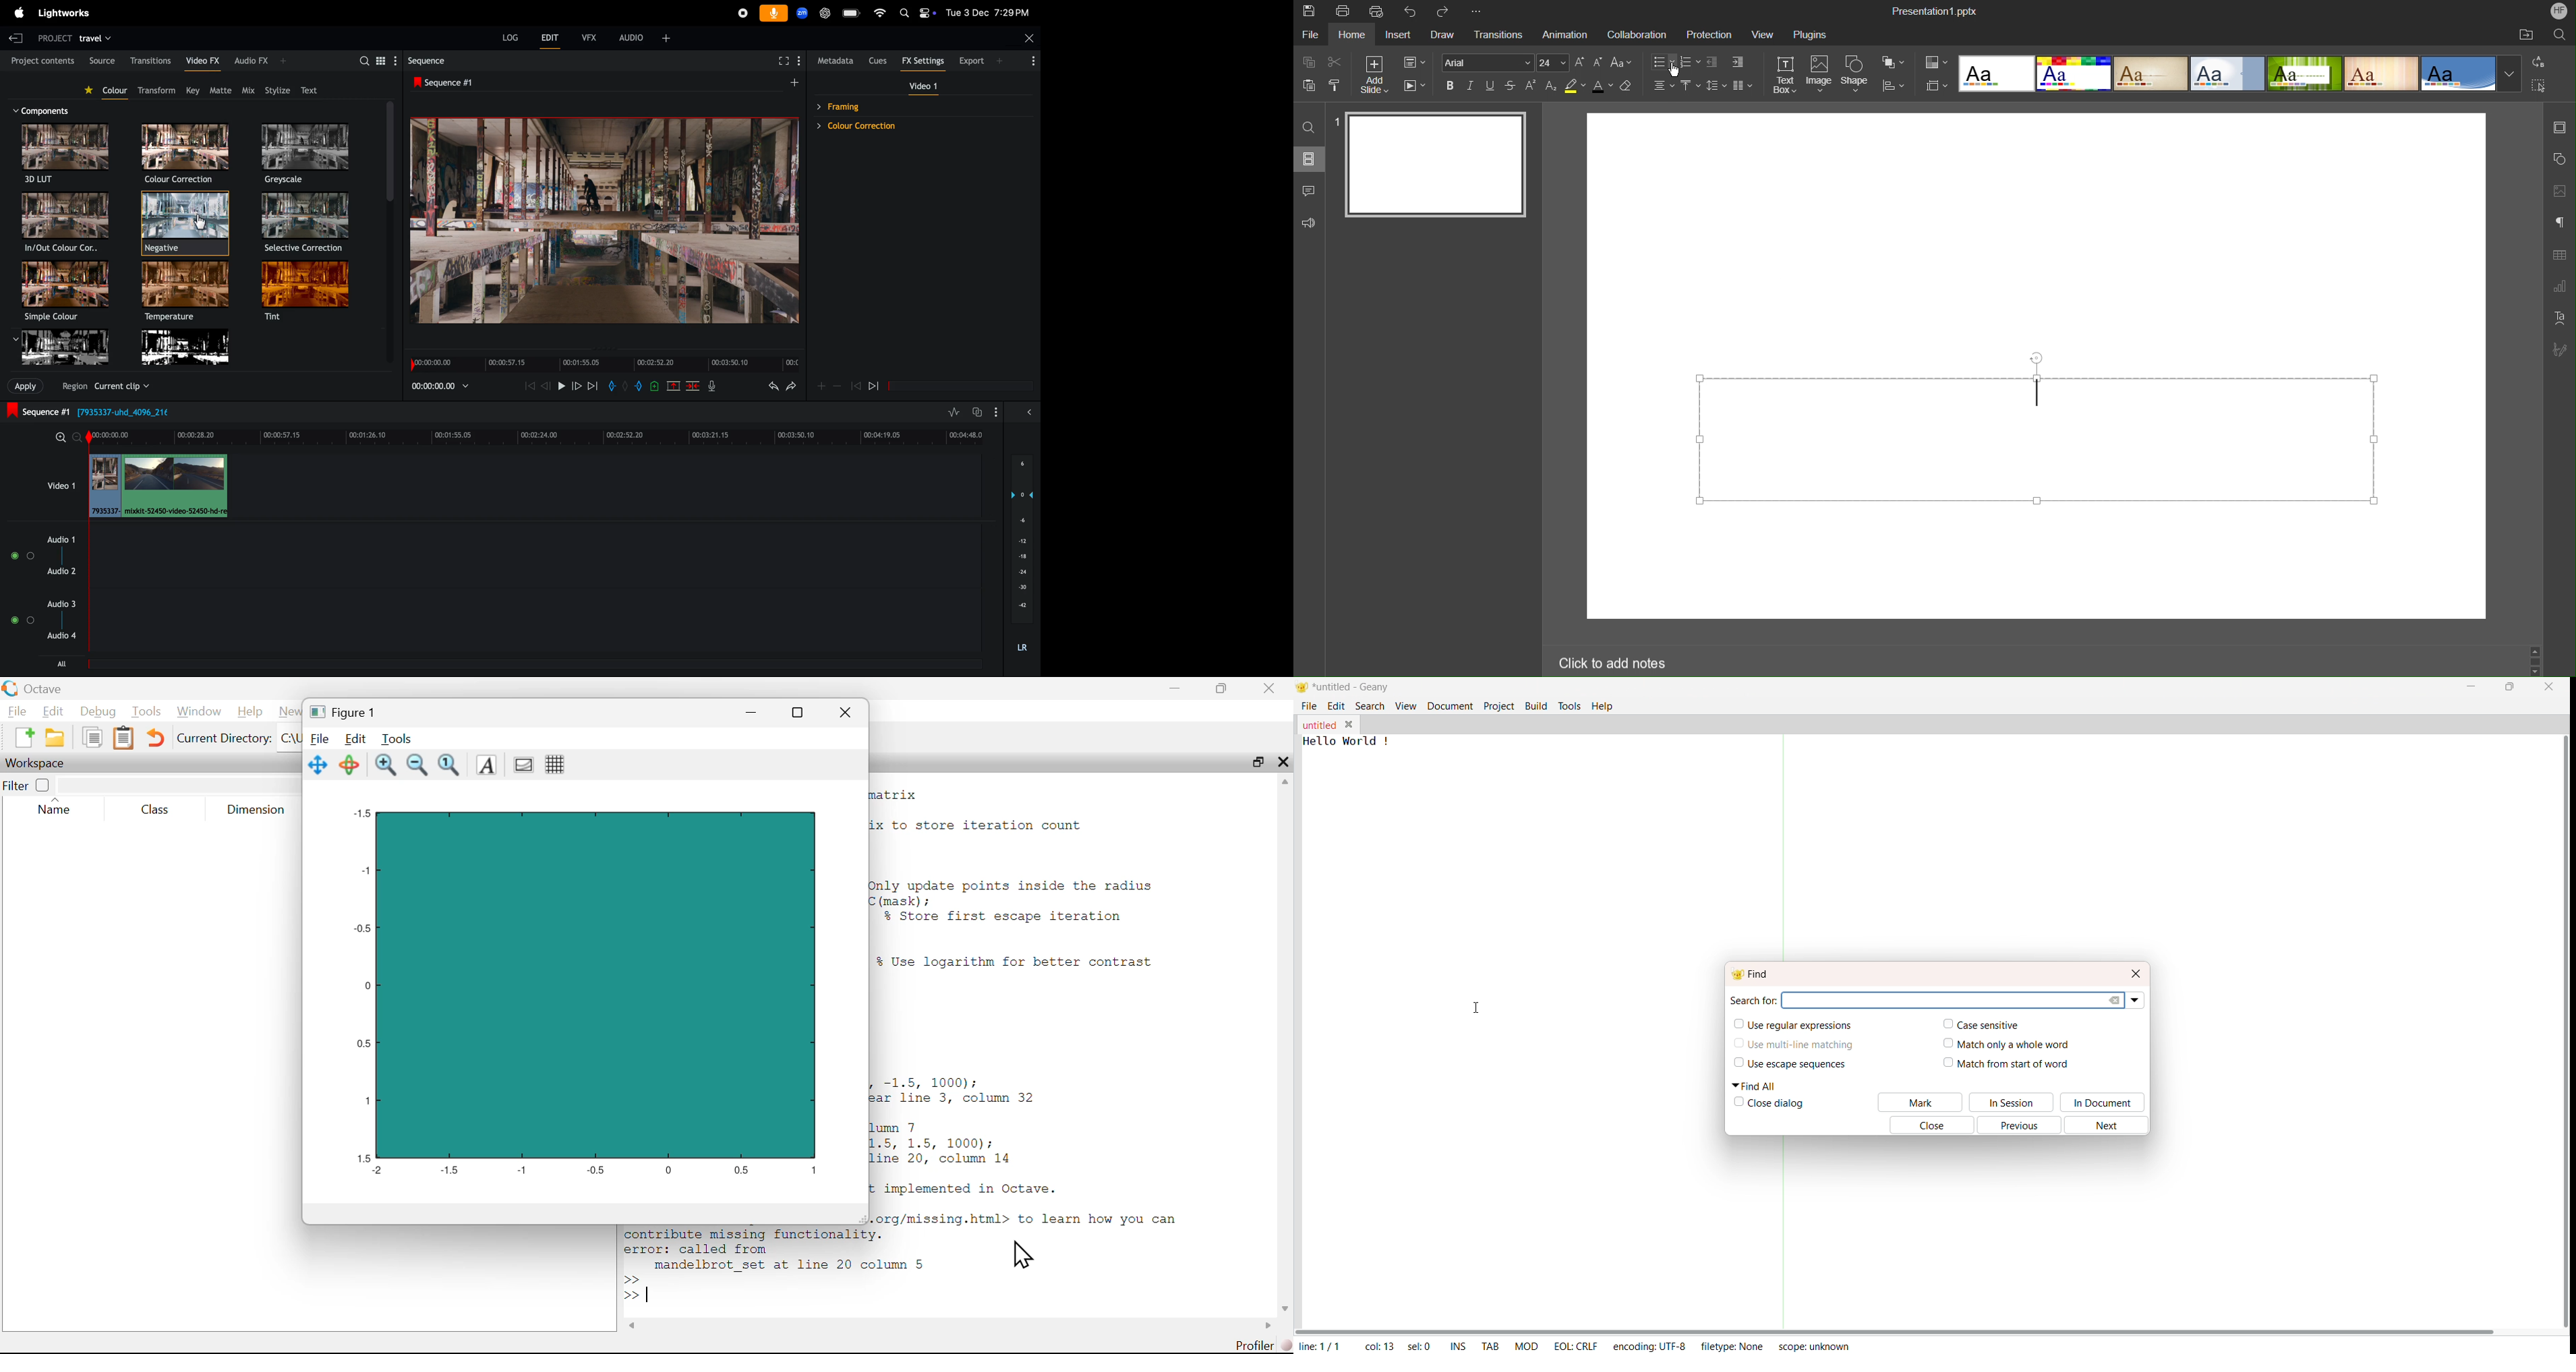 The height and width of the screenshot is (1372, 2576). What do you see at coordinates (1934, 9) in the screenshot?
I see `Presentation1.pptx` at bounding box center [1934, 9].